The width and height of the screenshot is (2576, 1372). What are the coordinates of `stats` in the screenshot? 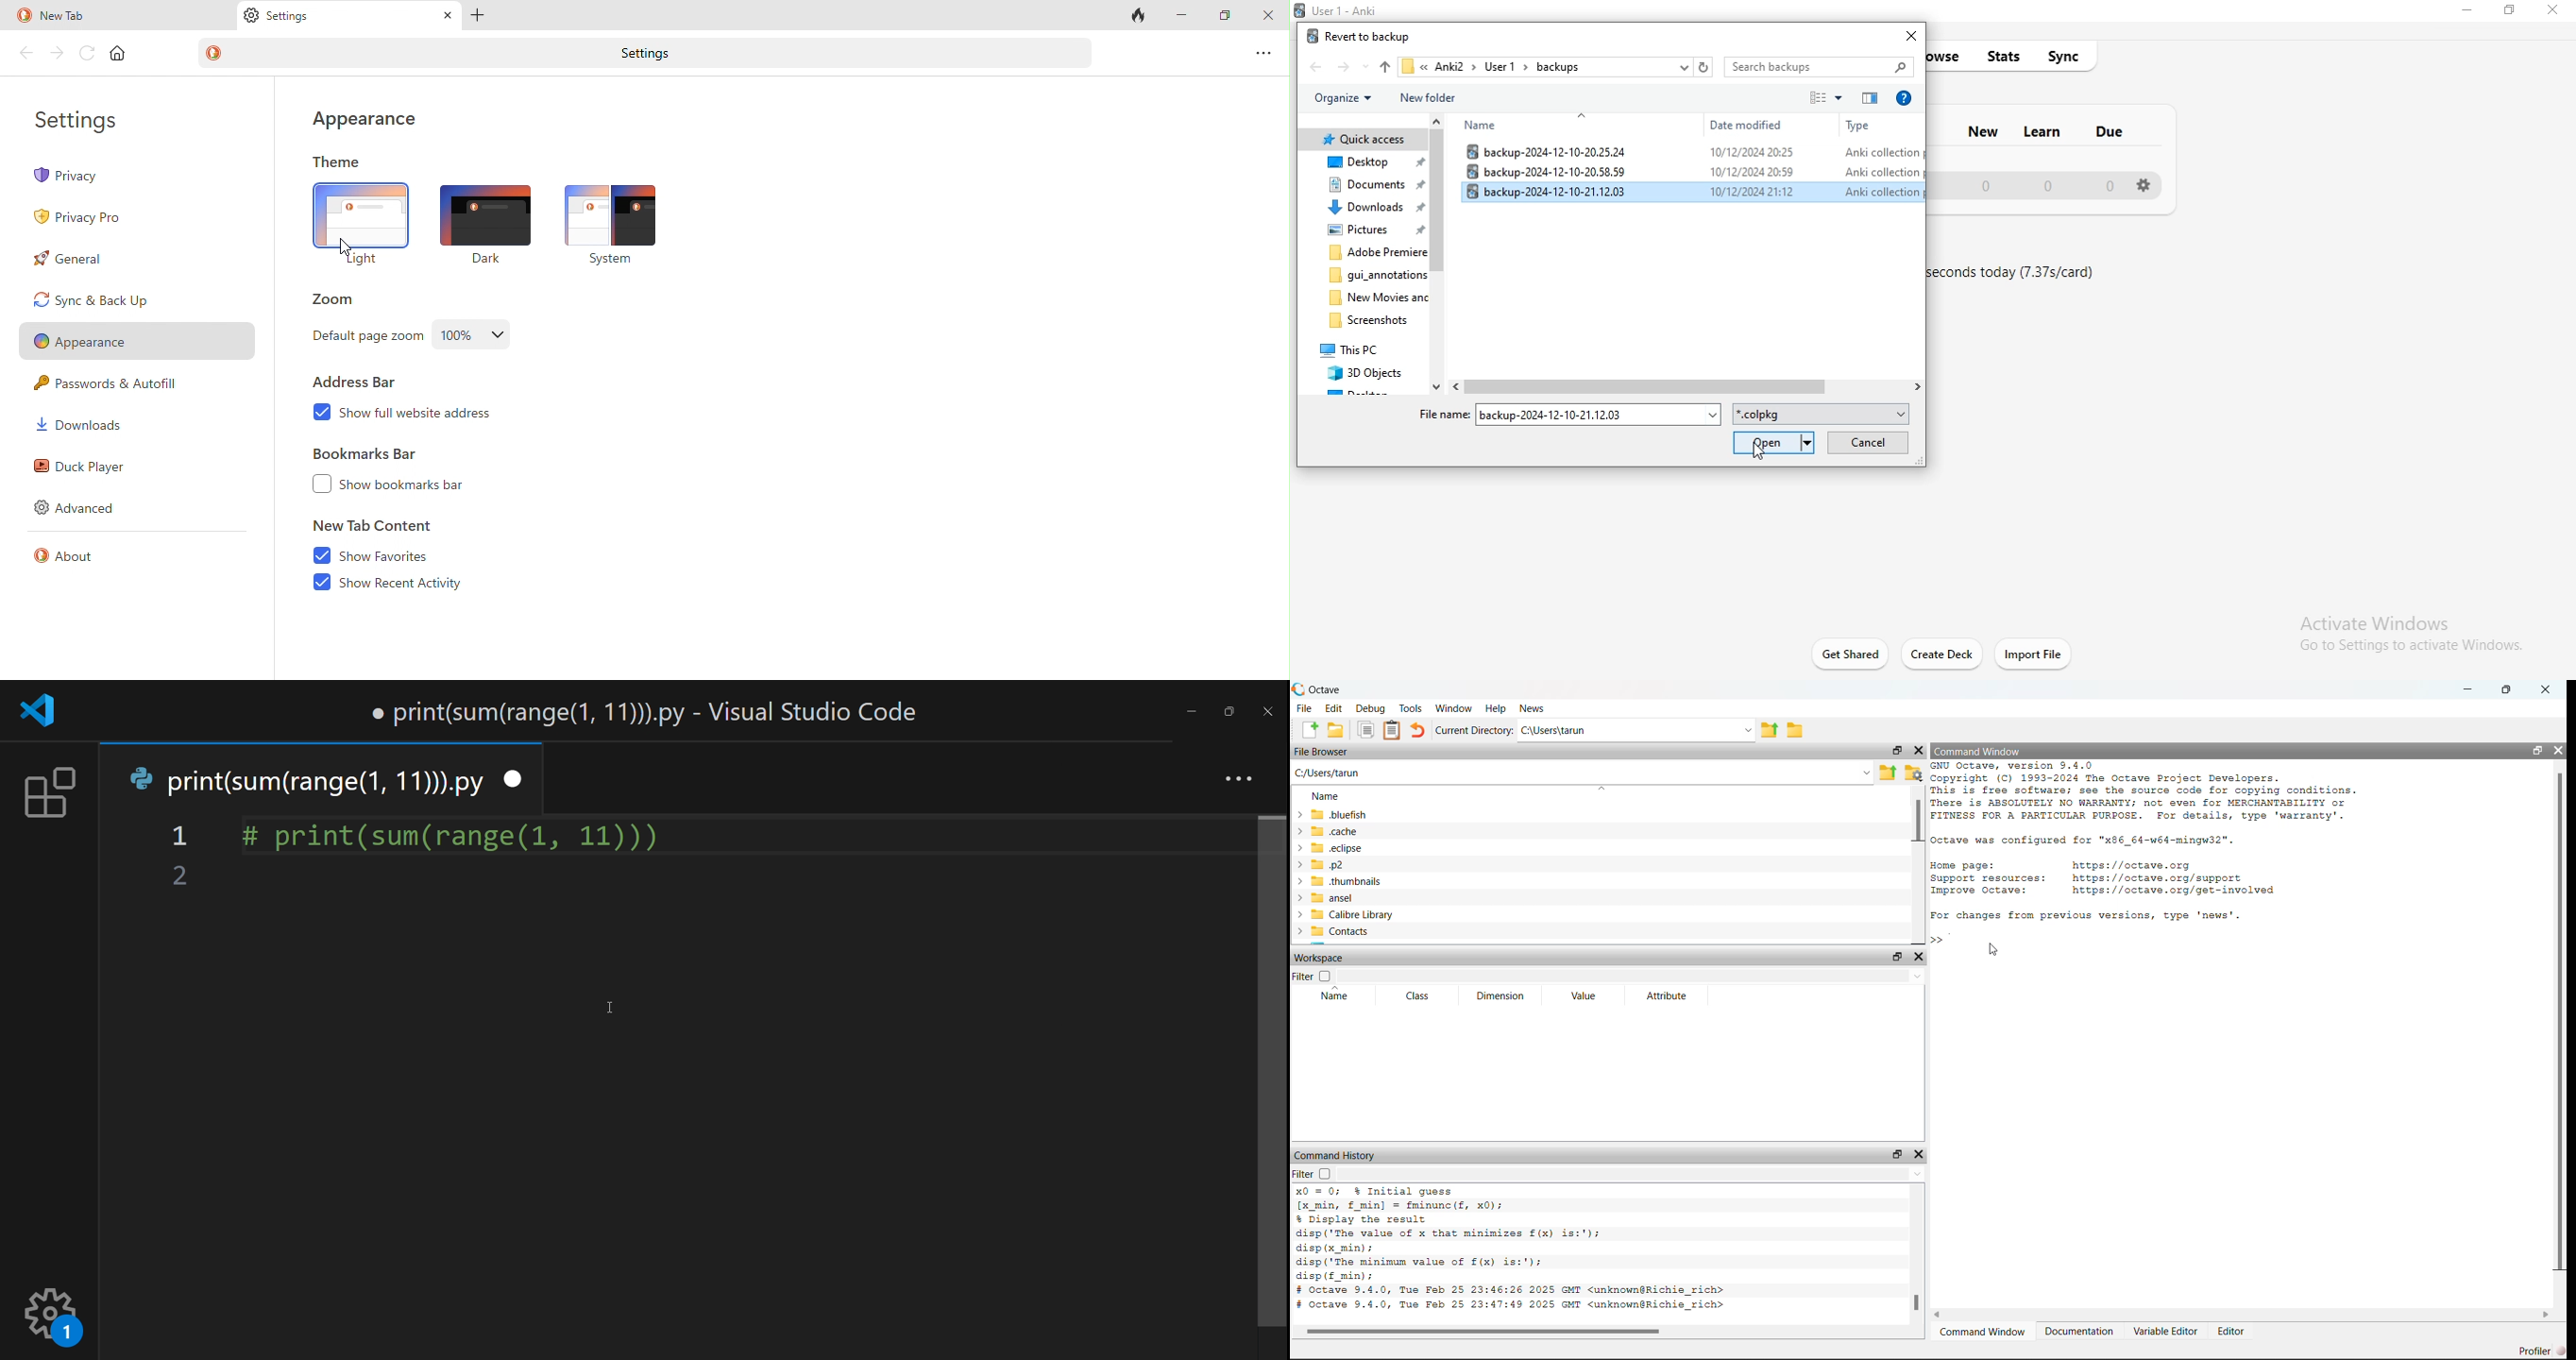 It's located at (2007, 55).